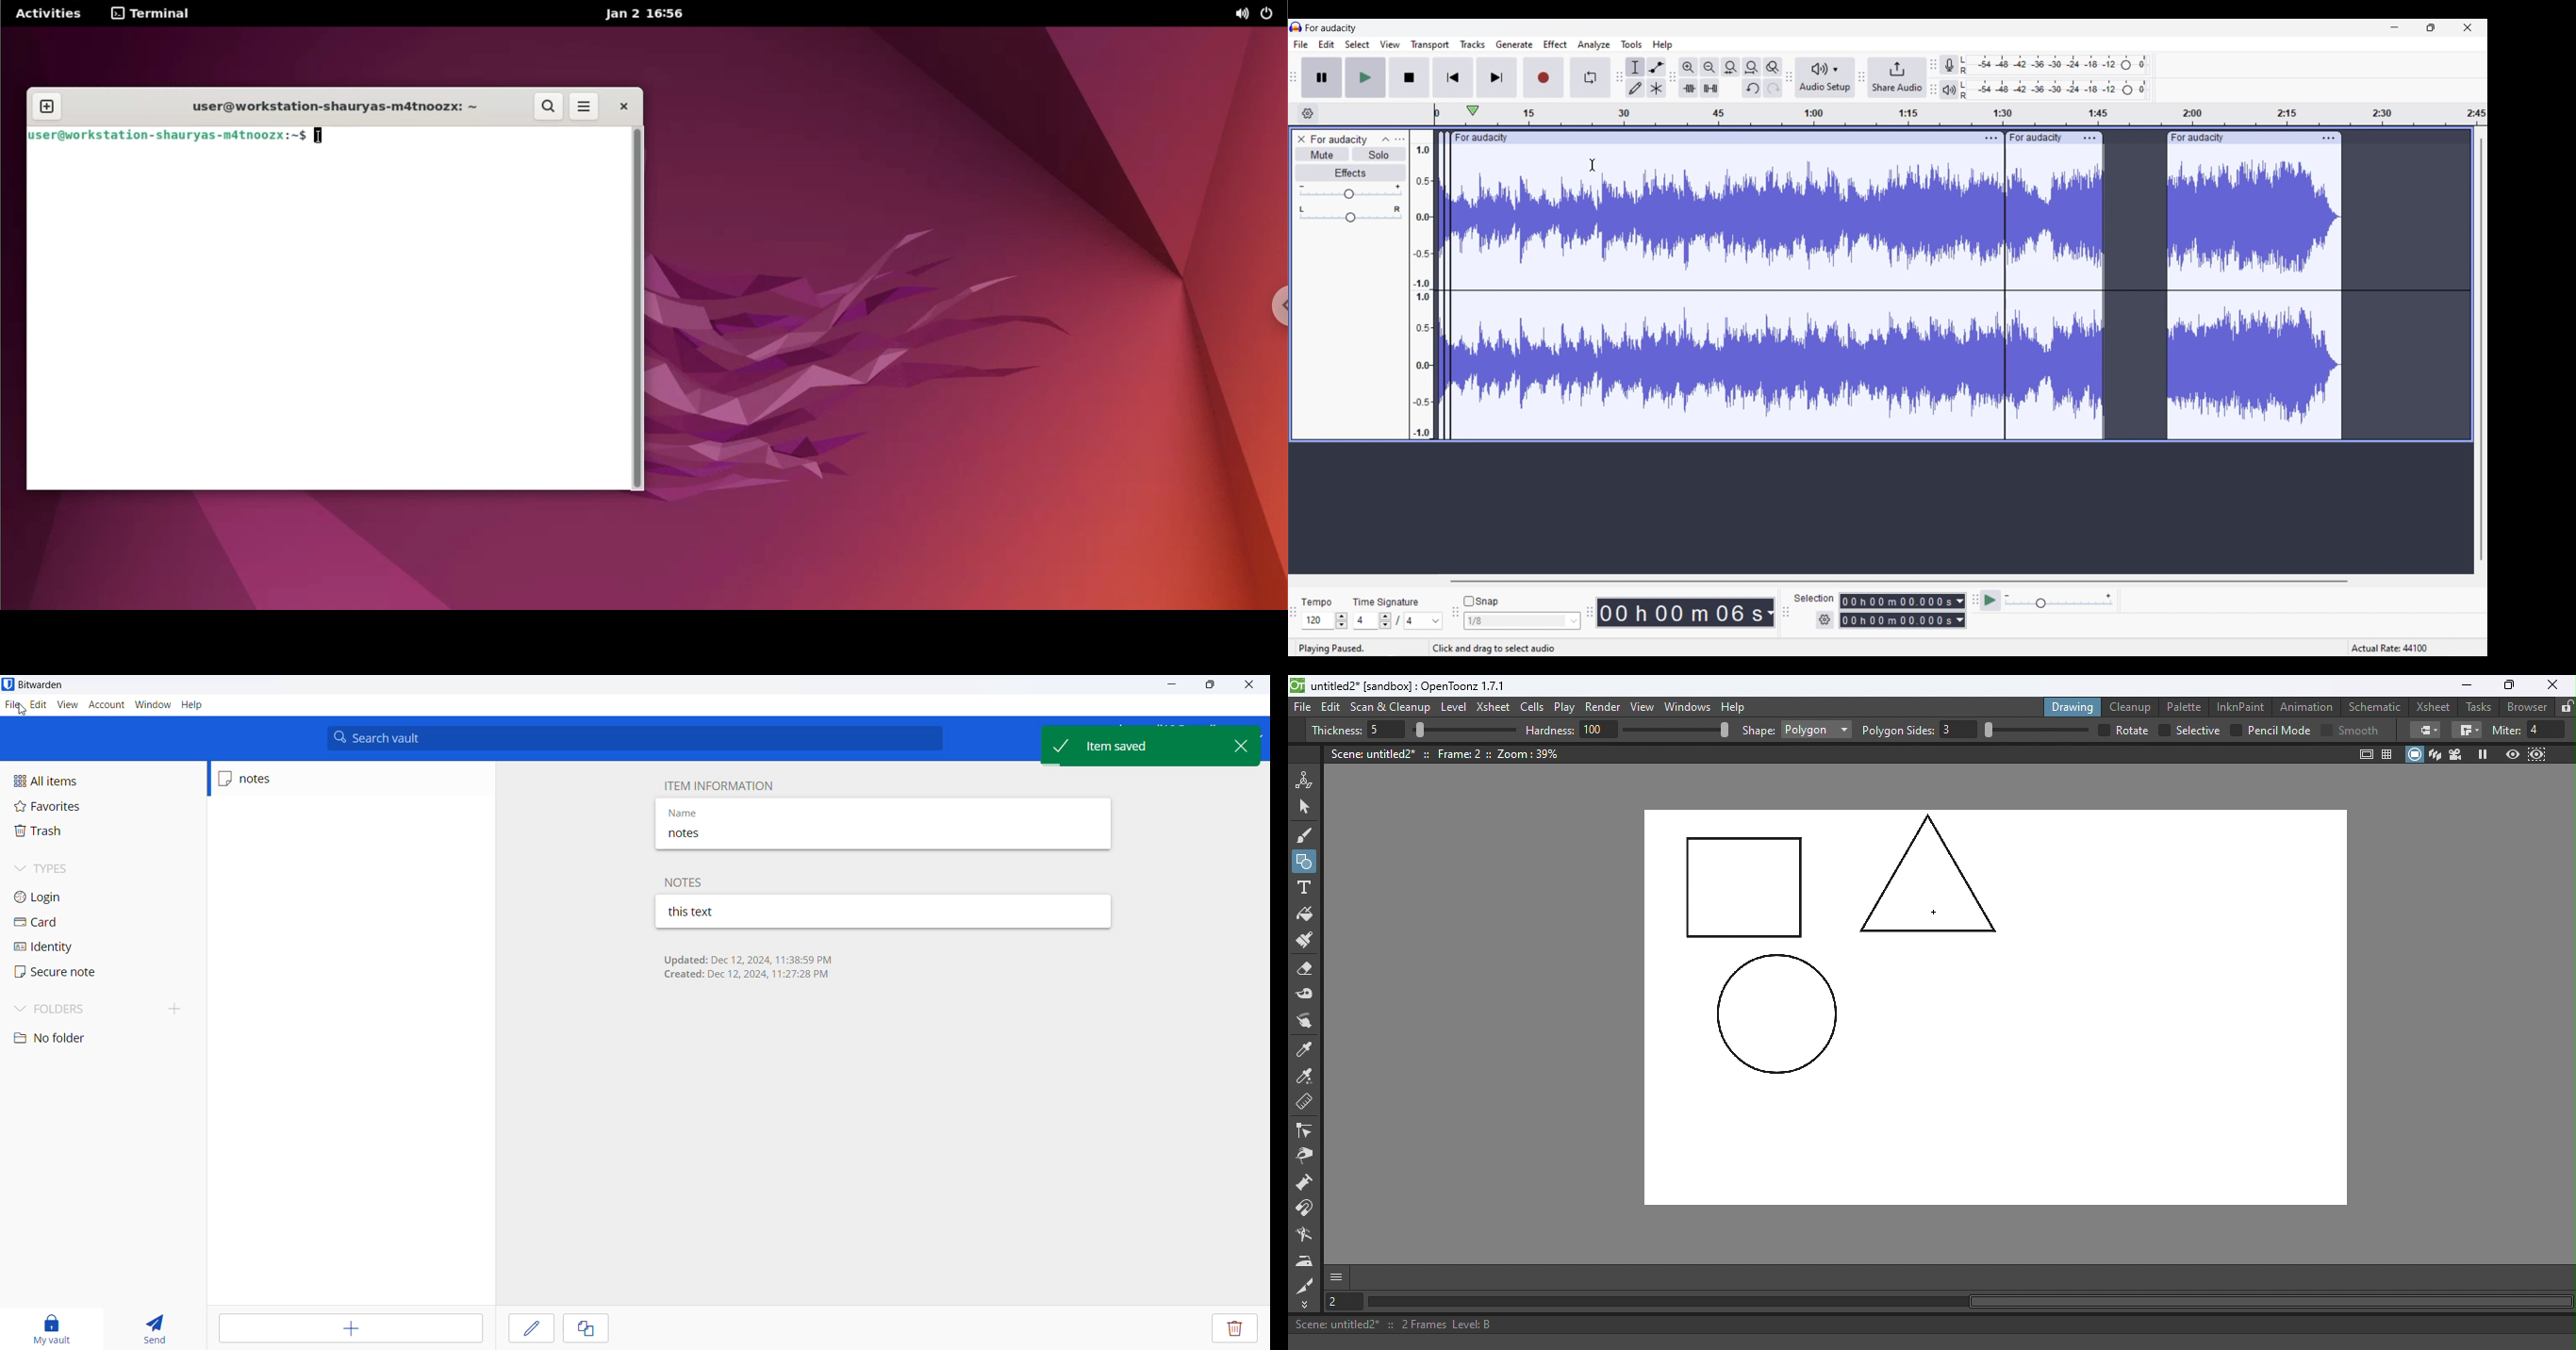 This screenshot has height=1372, width=2576. Describe the element at coordinates (2239, 138) in the screenshot. I see `click to drag` at that location.